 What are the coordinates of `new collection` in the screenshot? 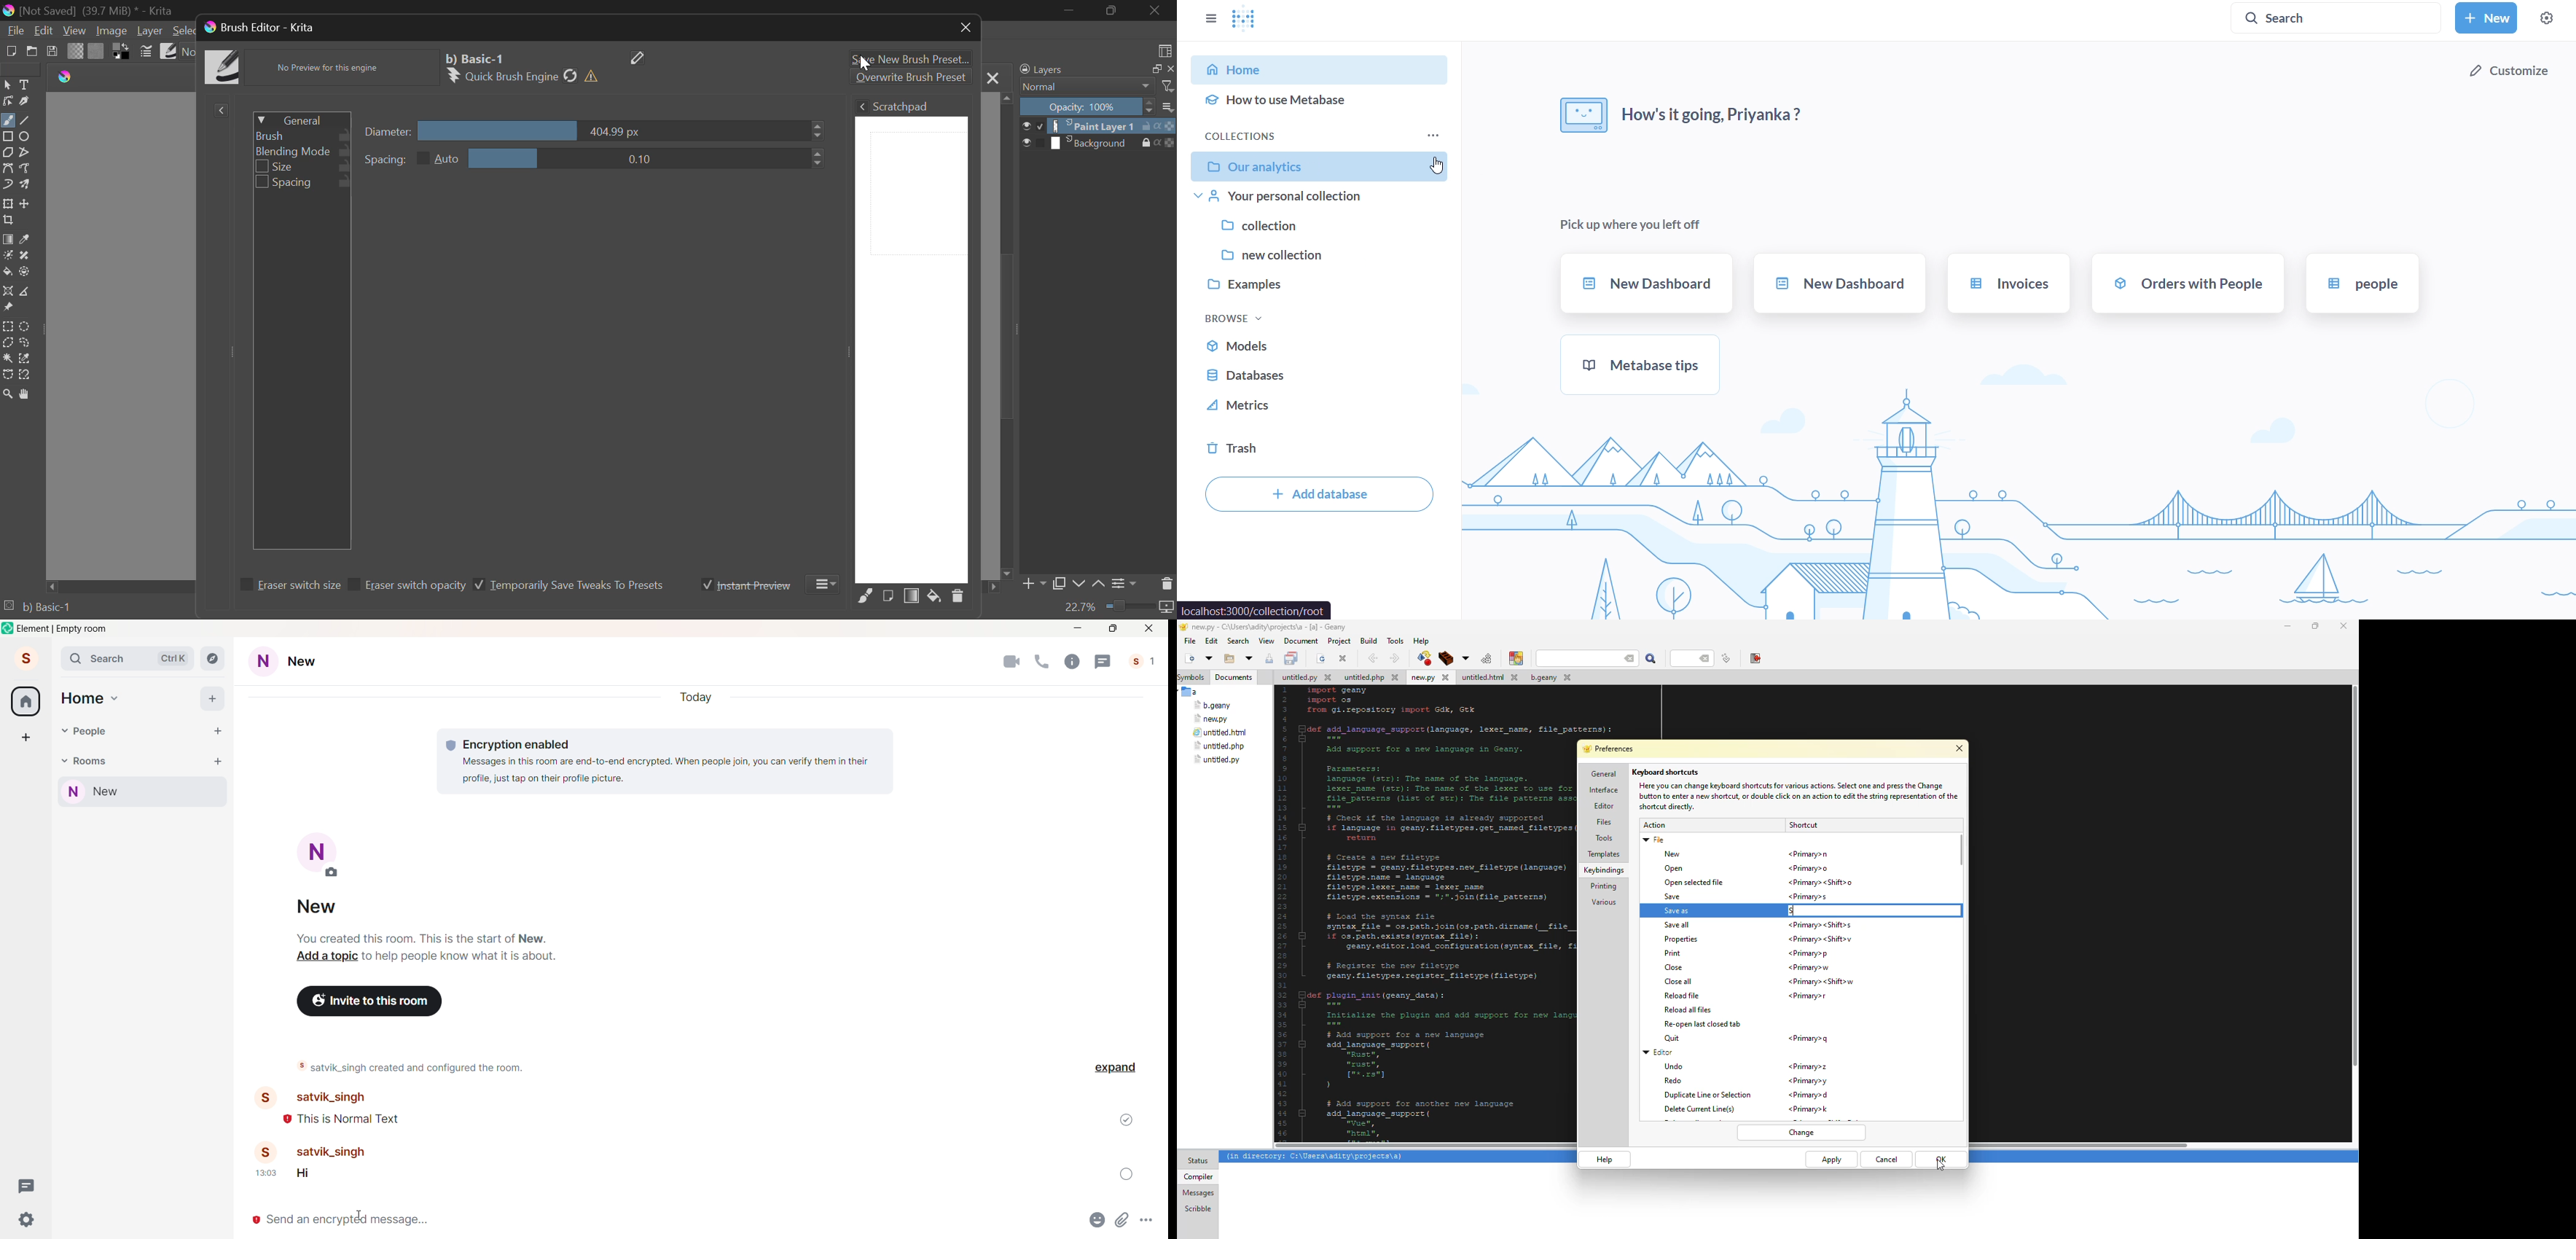 It's located at (1322, 254).